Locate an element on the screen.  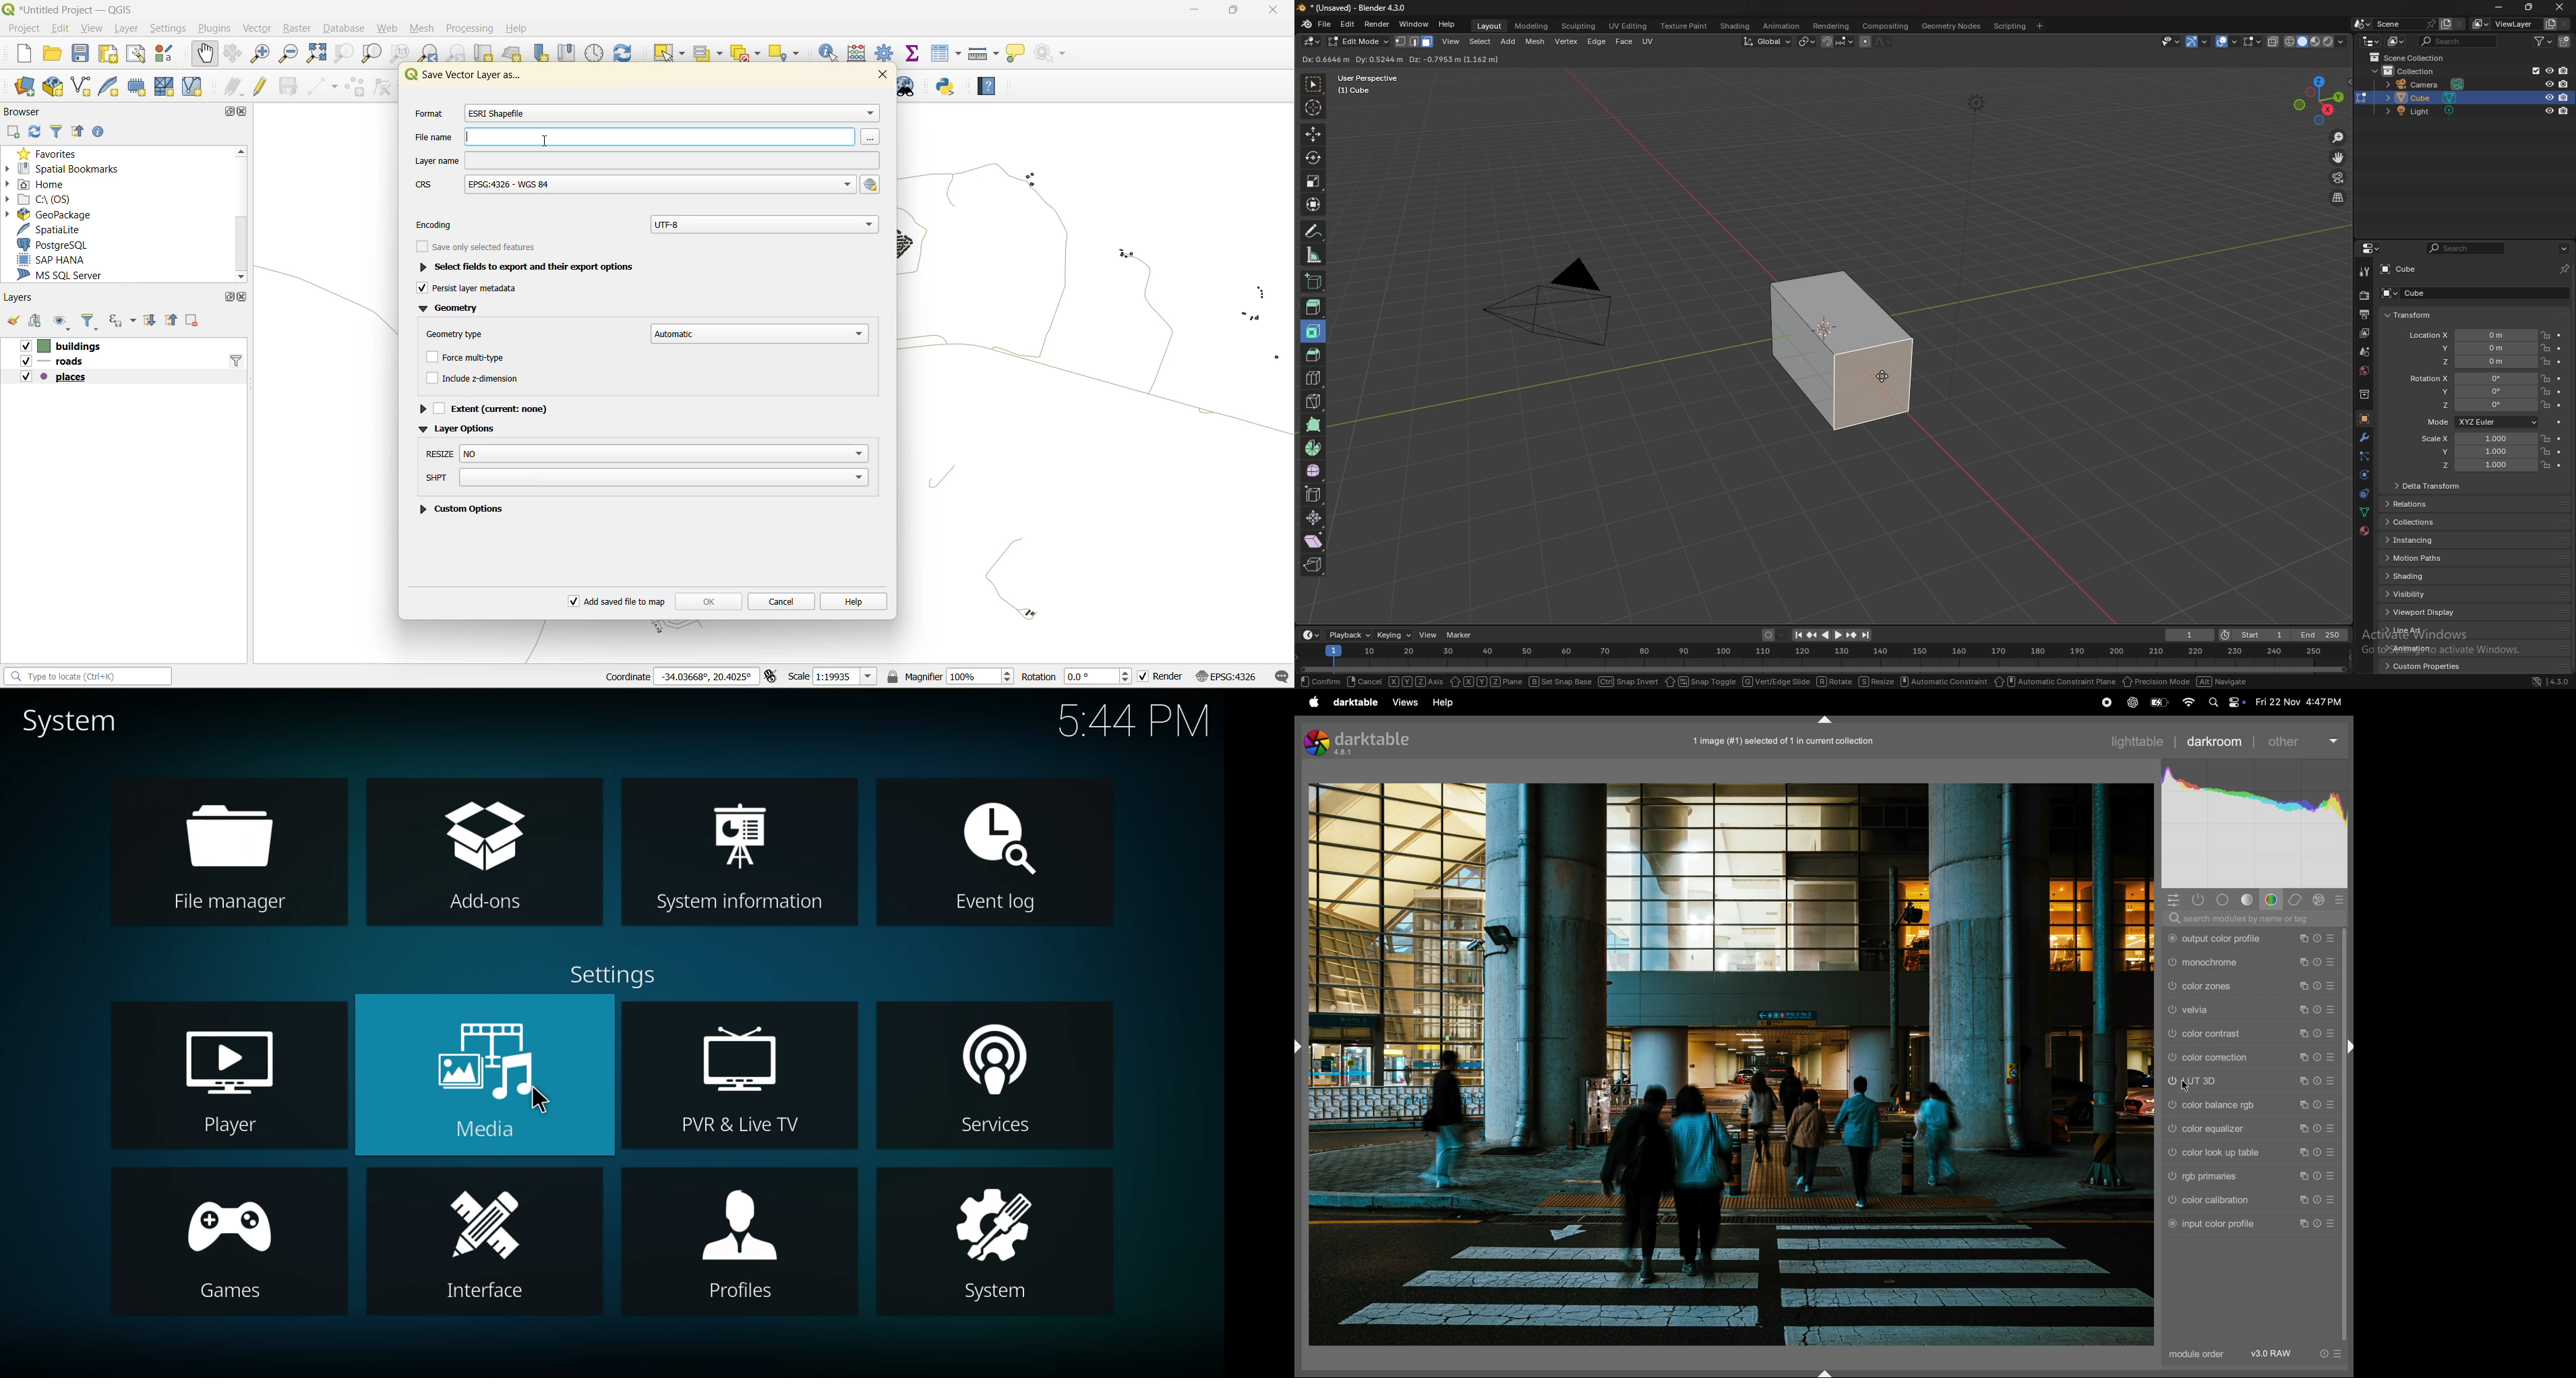
layer is located at coordinates (126, 28).